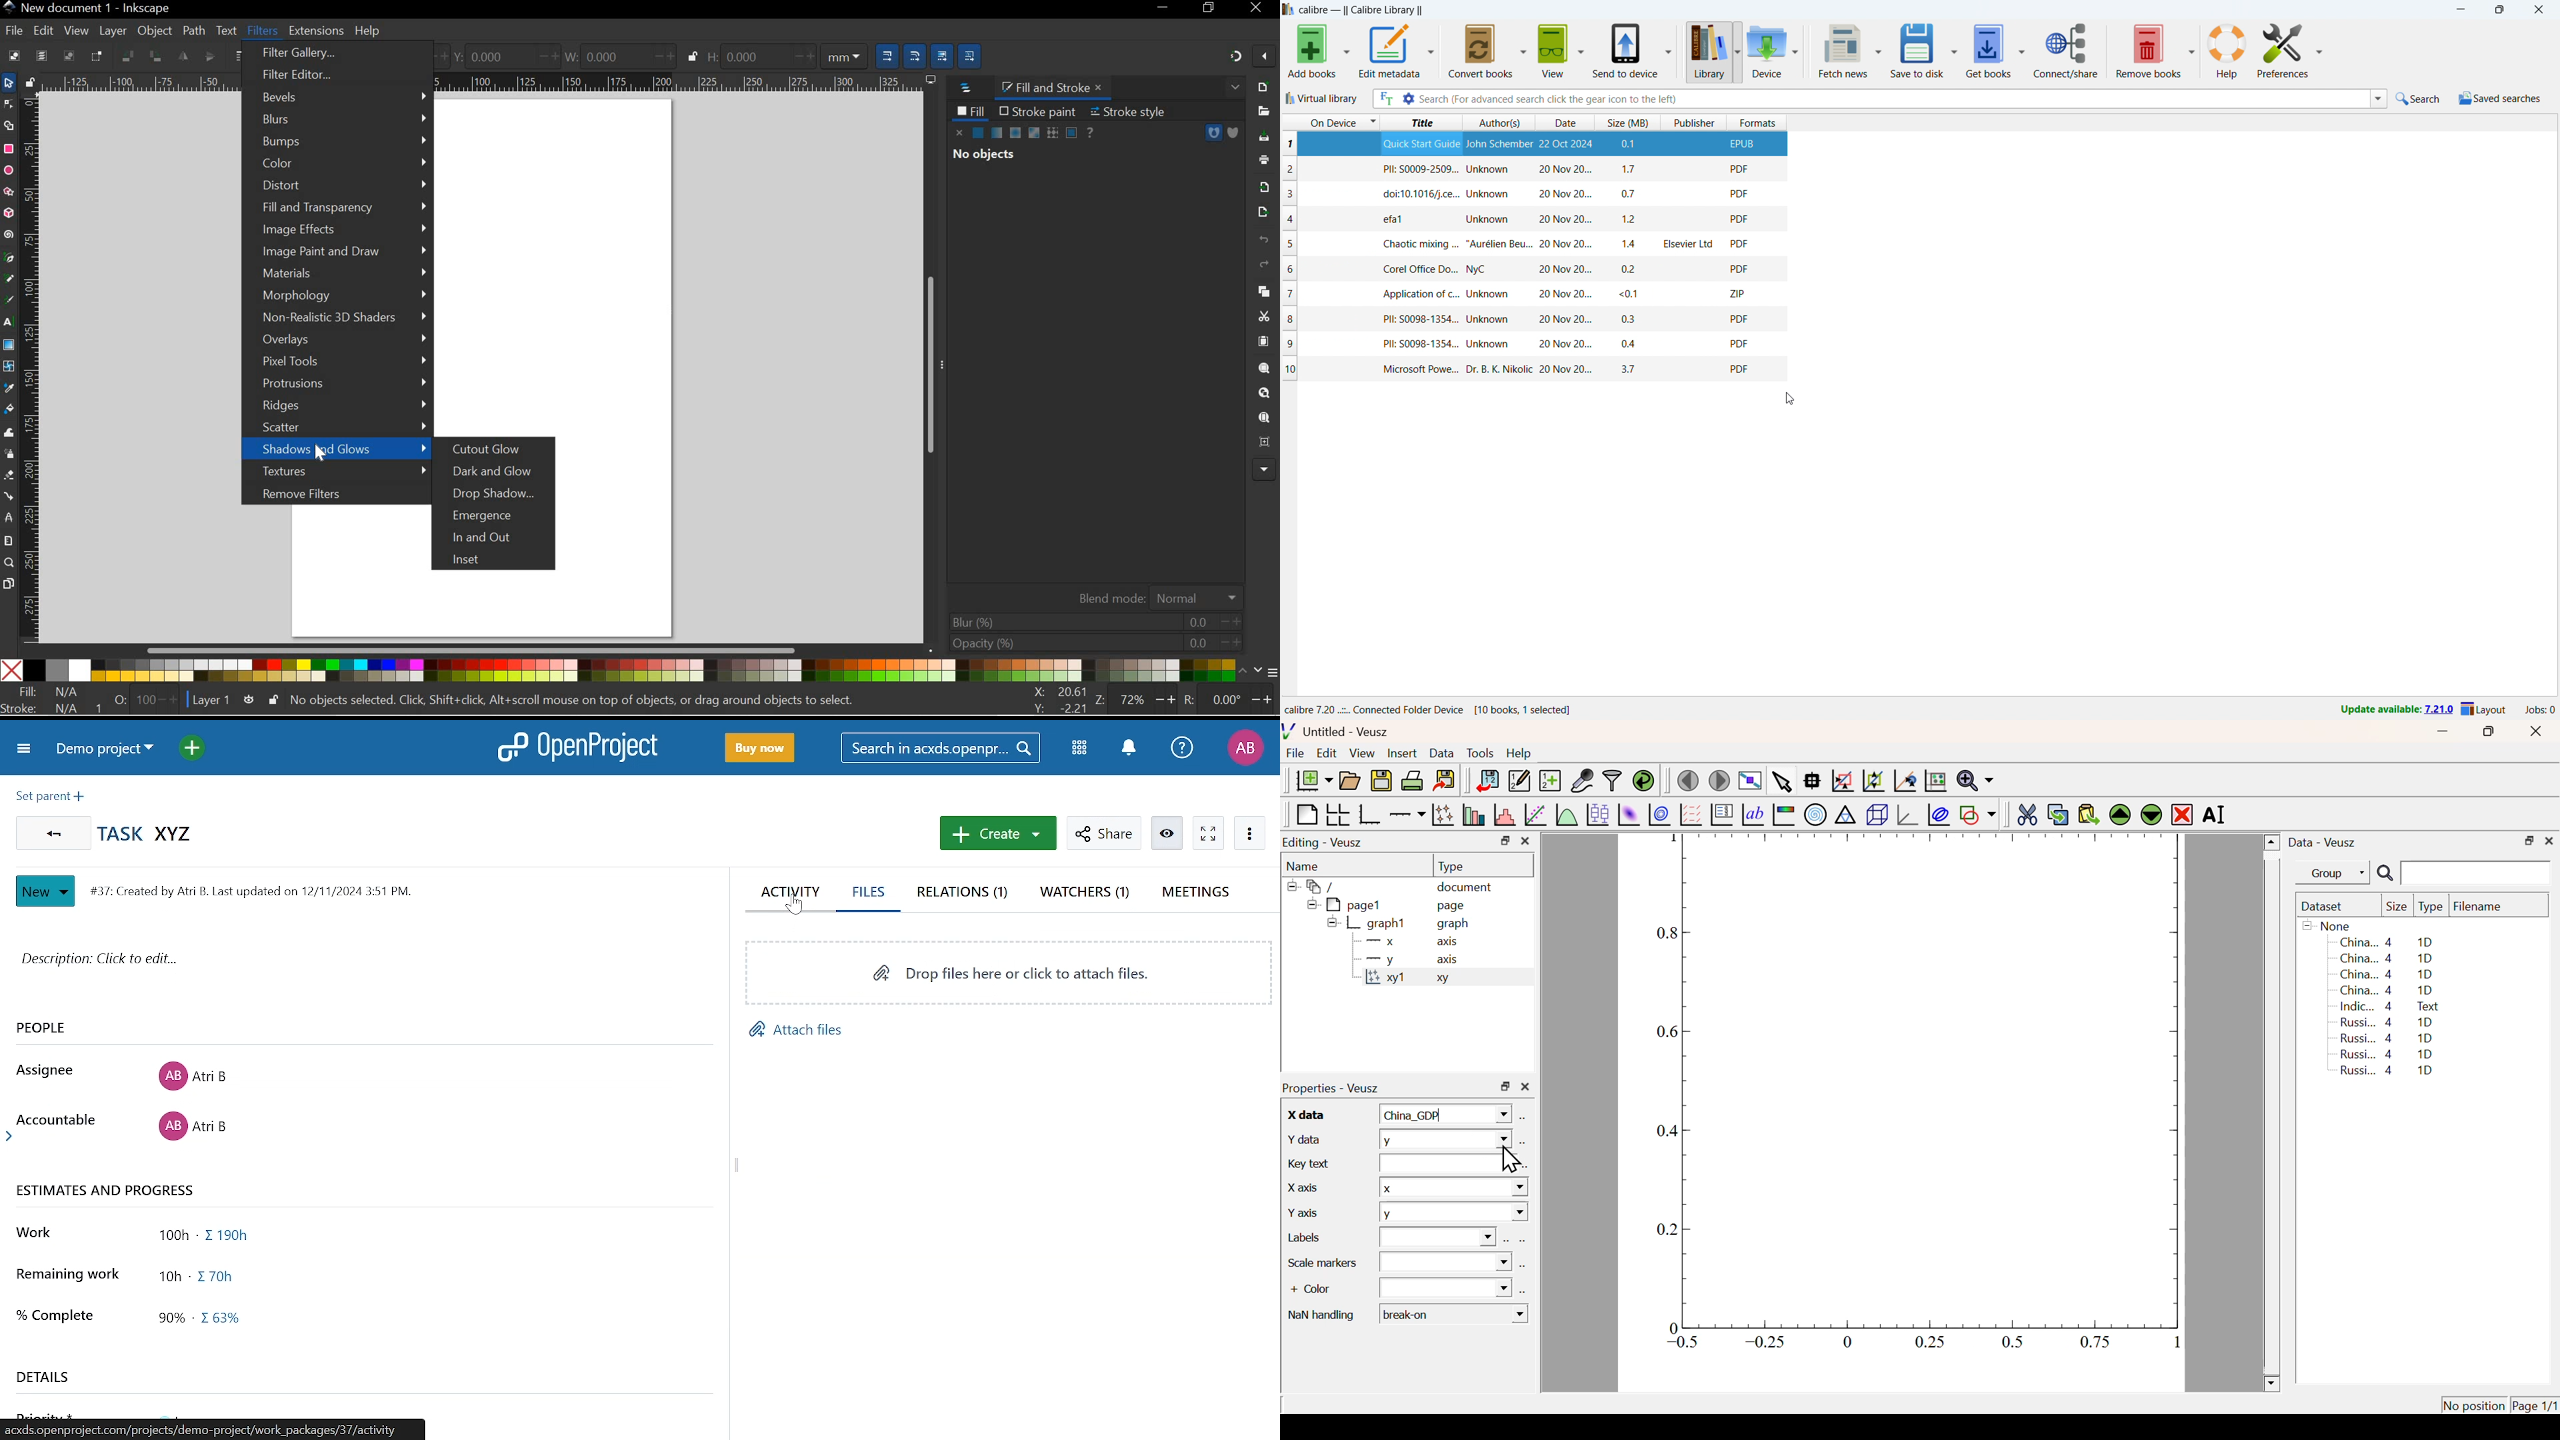 The width and height of the screenshot is (2576, 1456). What do you see at coordinates (1534, 220) in the screenshot?
I see `one book entry` at bounding box center [1534, 220].